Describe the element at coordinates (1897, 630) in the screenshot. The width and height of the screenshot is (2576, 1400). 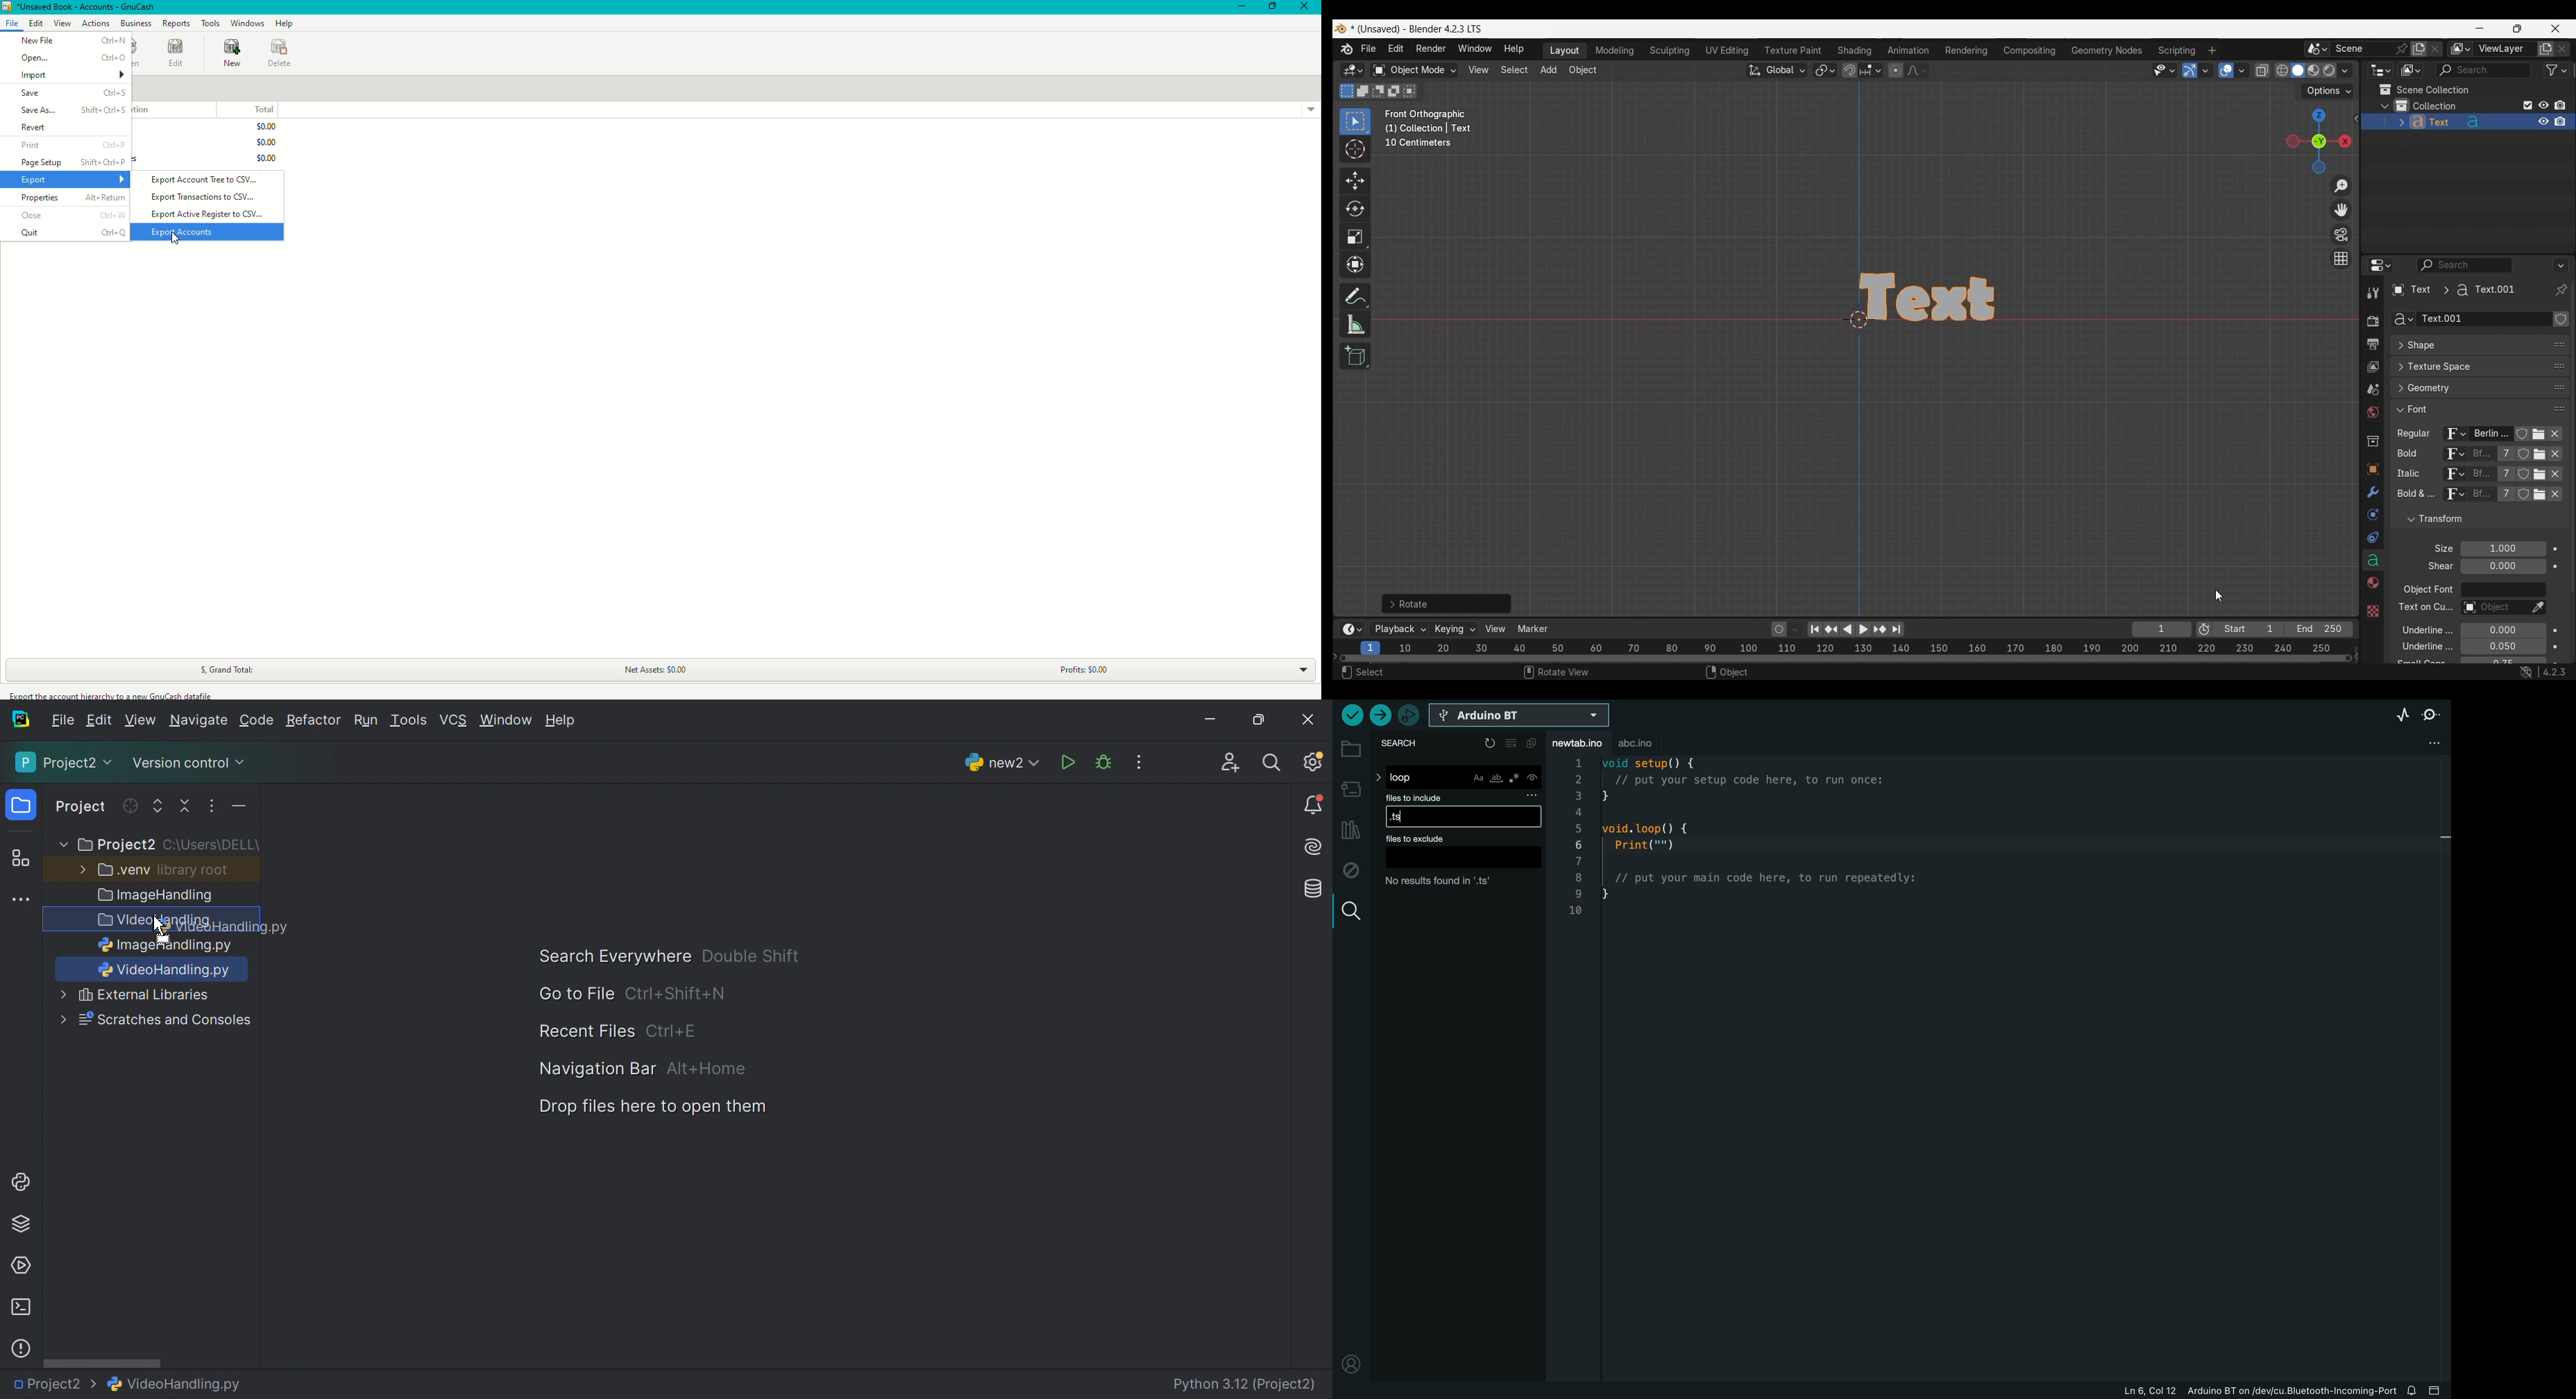
I see `Jump to end point` at that location.